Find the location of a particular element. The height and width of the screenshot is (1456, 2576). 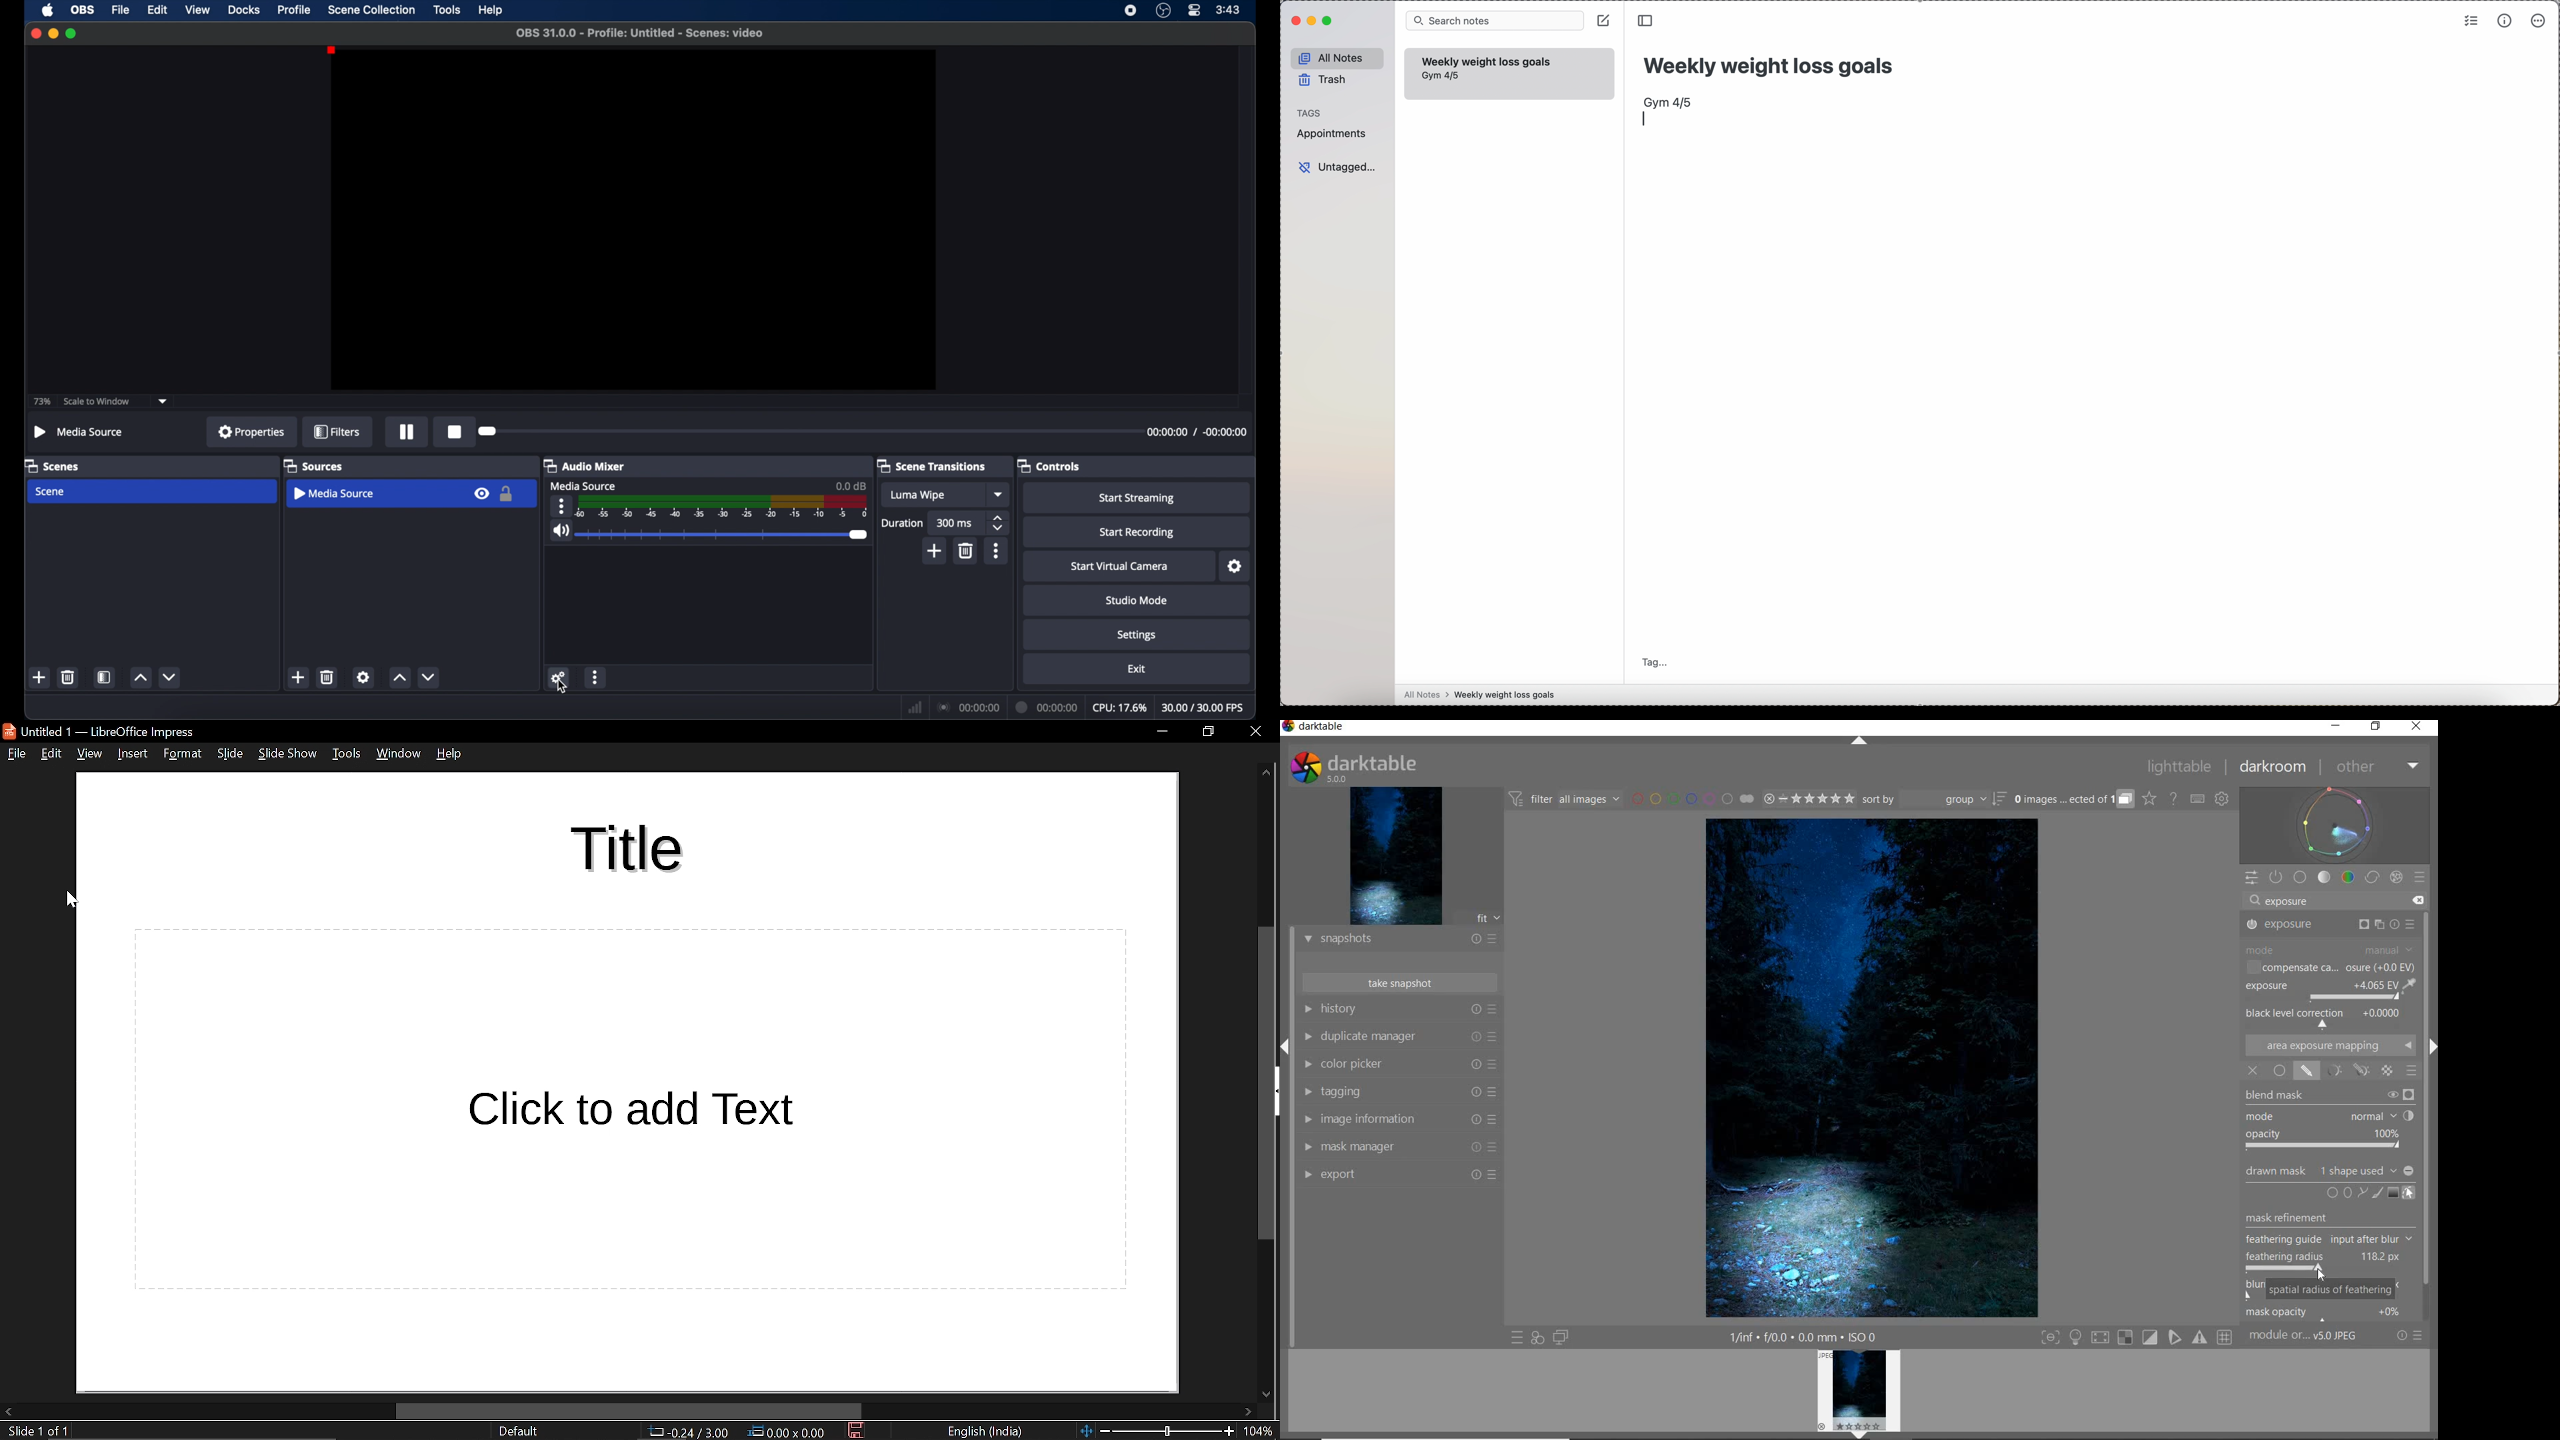

duration is located at coordinates (903, 524).